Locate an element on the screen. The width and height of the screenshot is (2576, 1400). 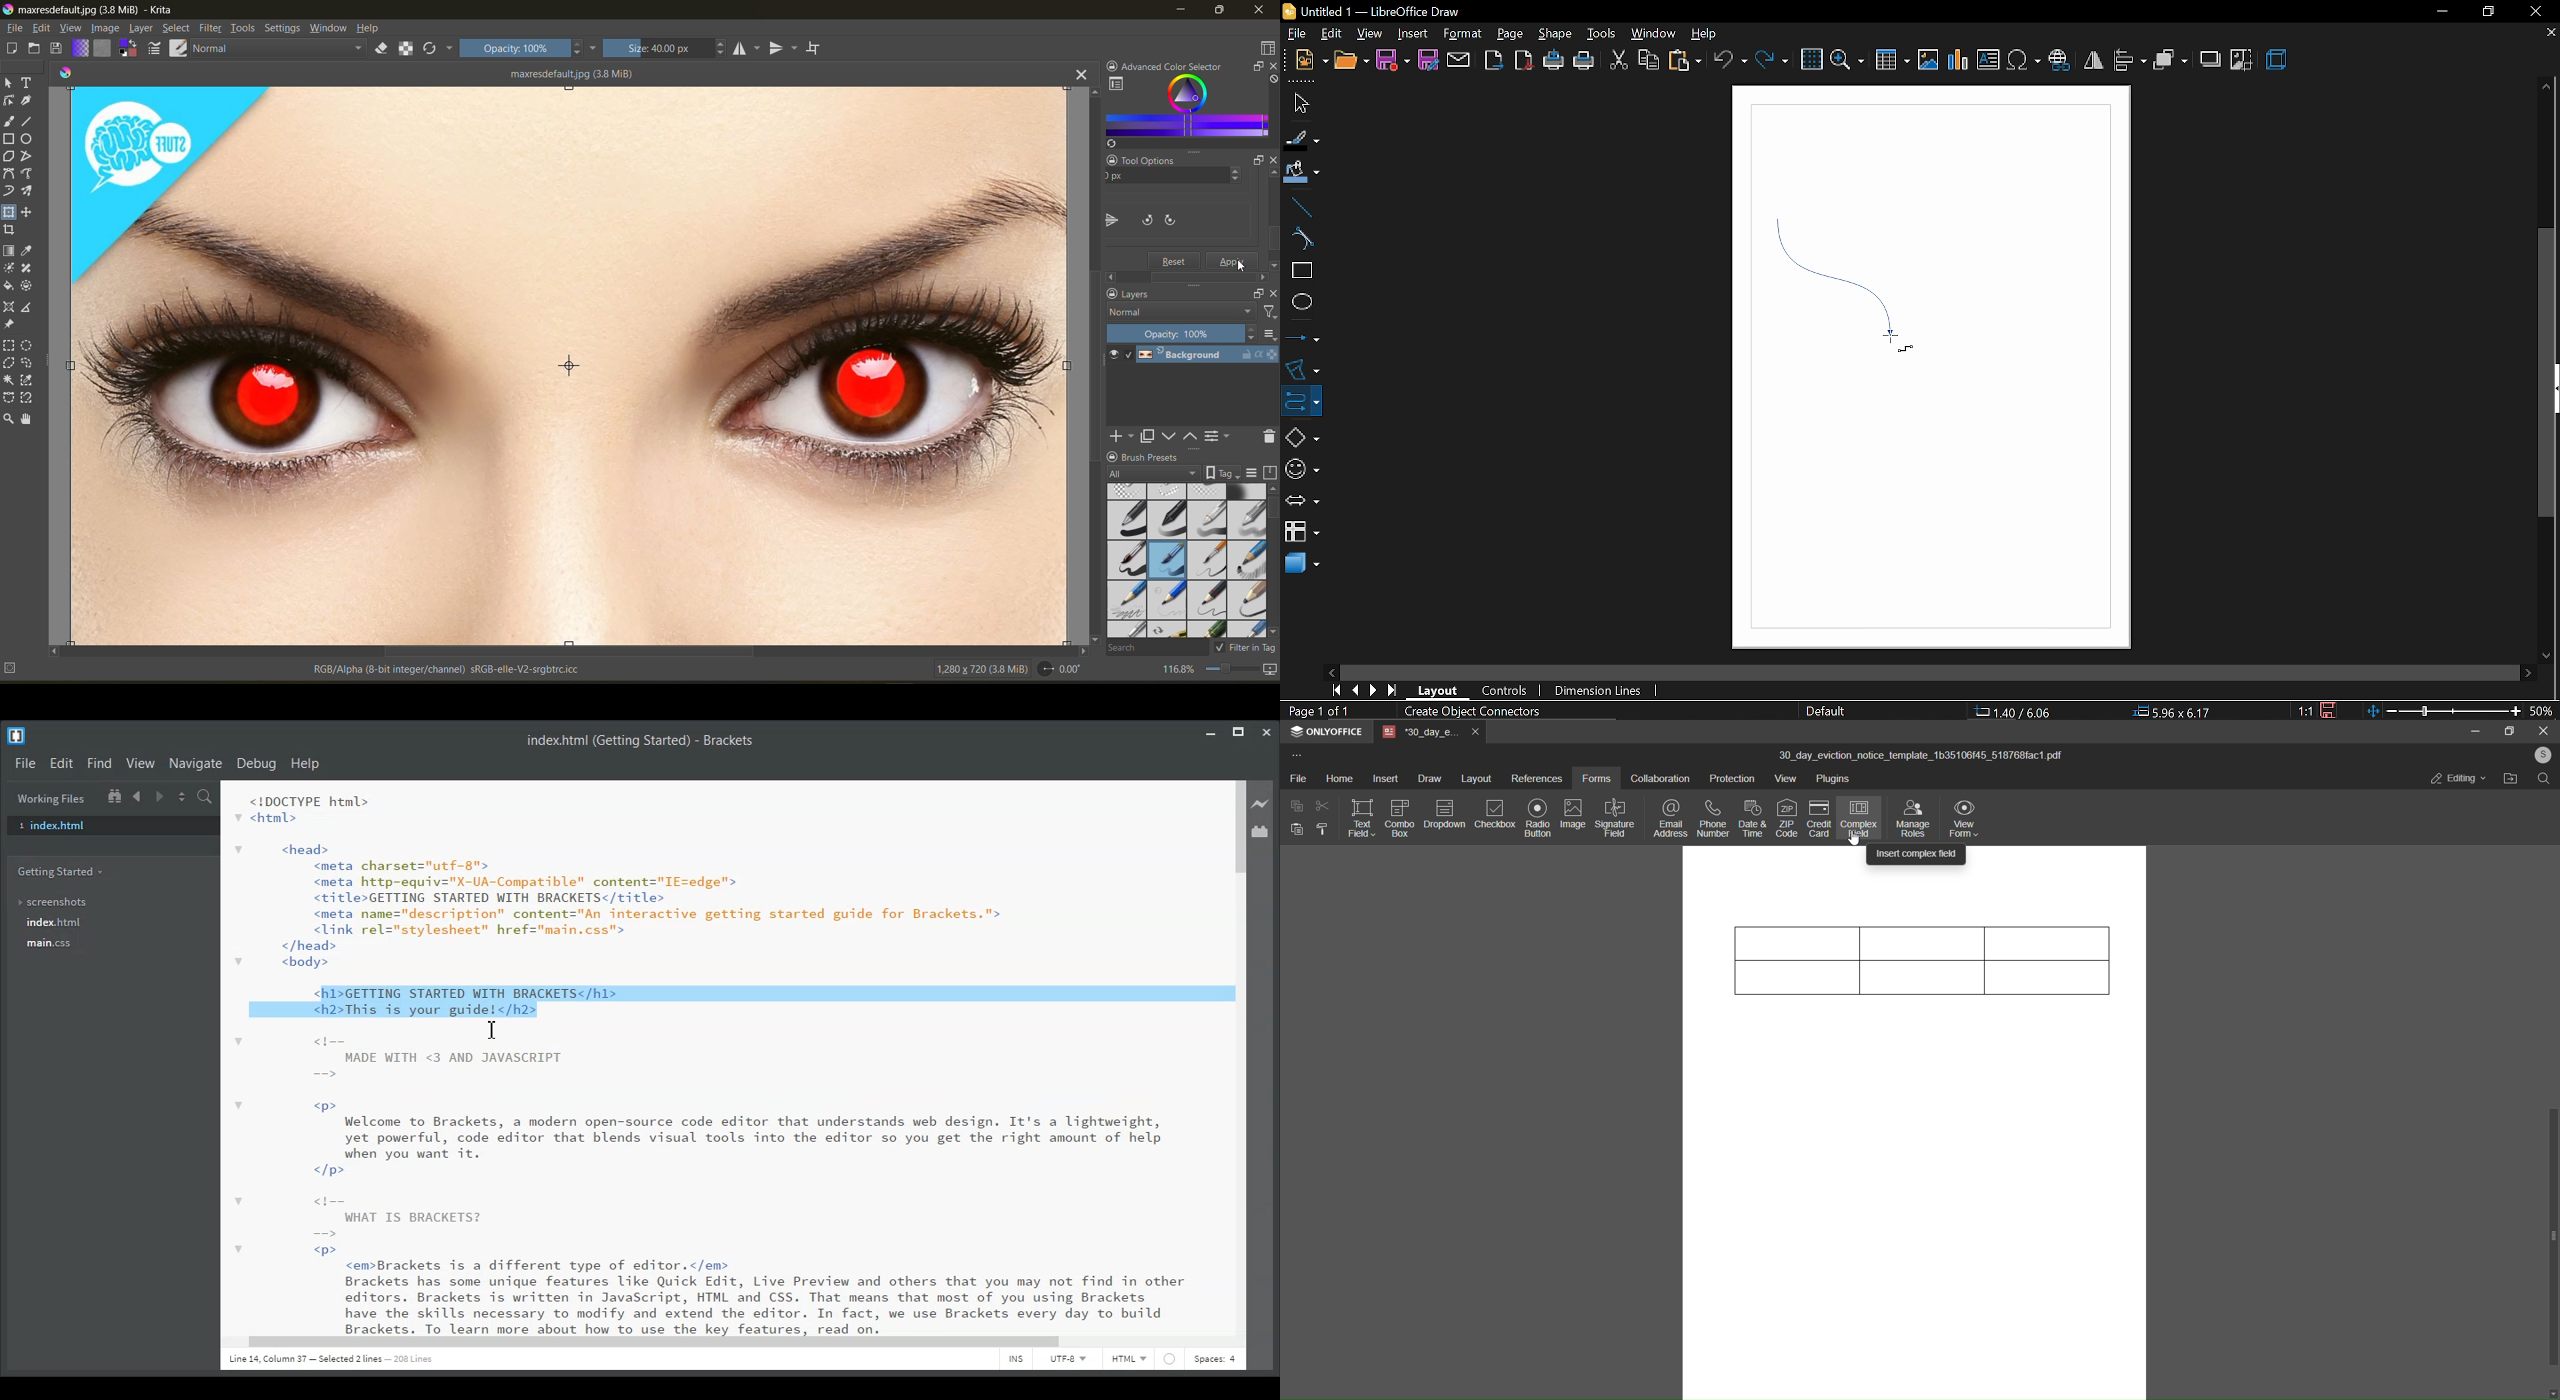
curve is located at coordinates (1300, 239).